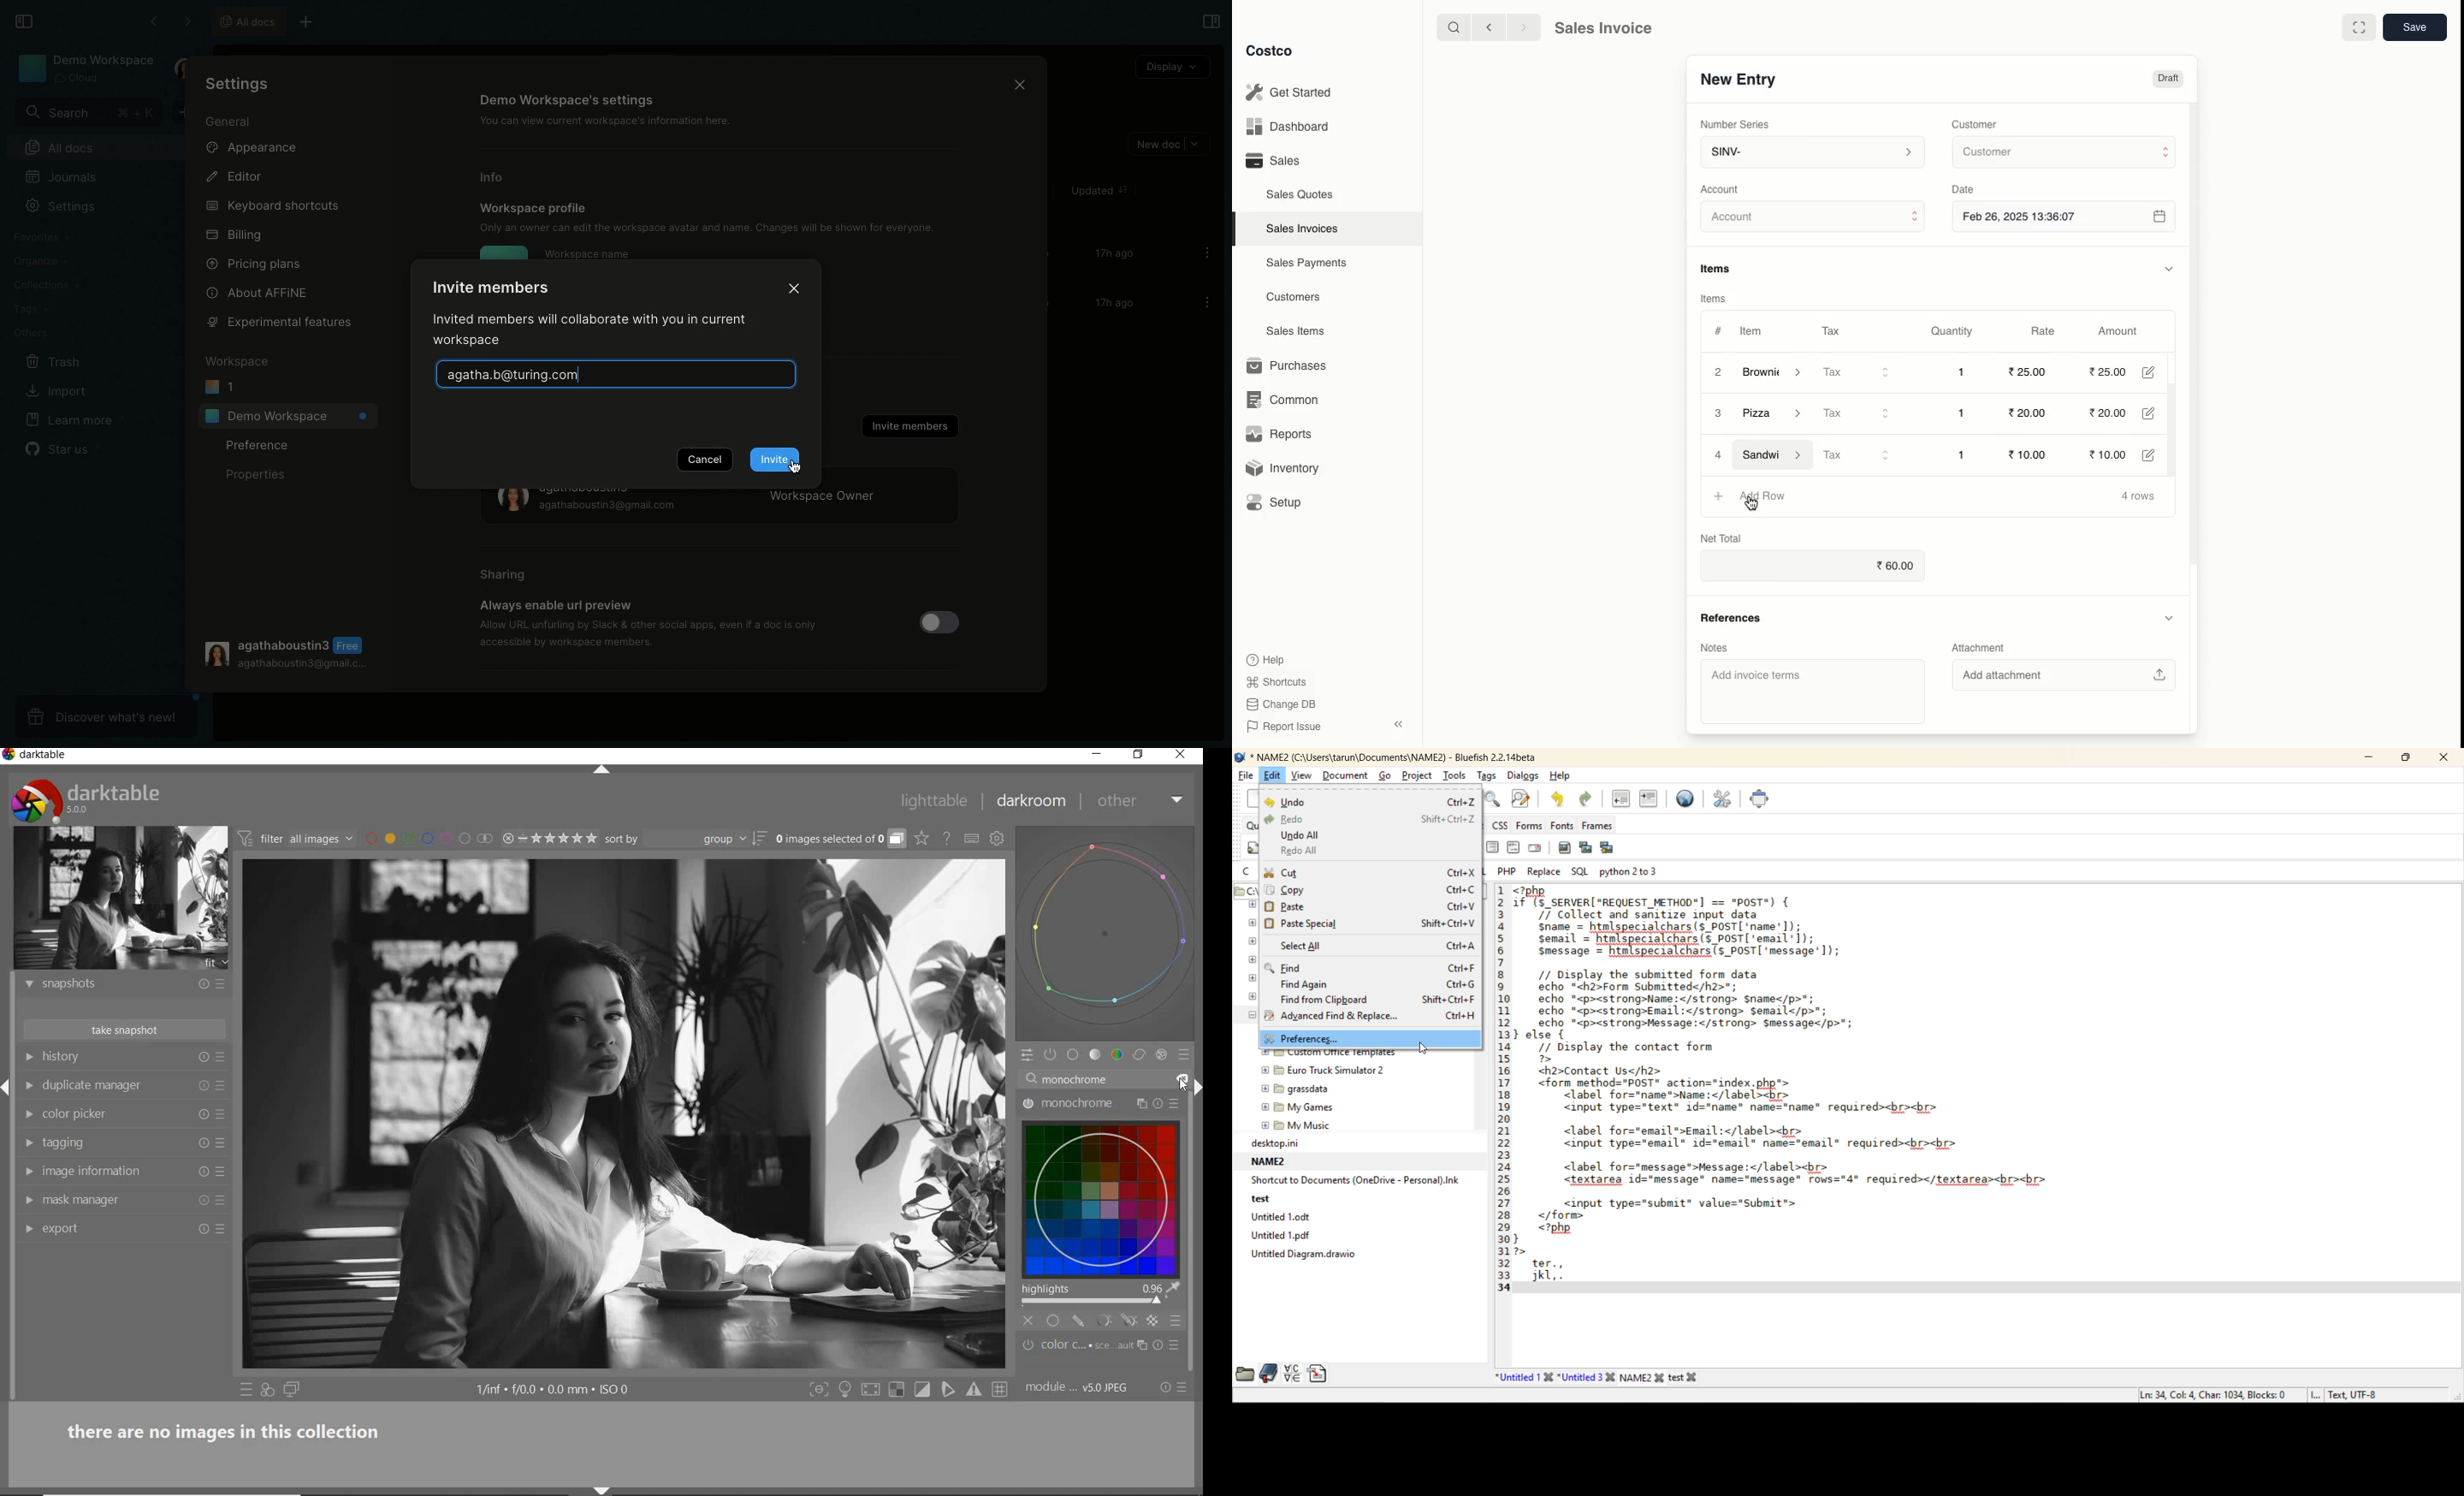 This screenshot has width=2464, height=1512. I want to click on range rating of selected image, so click(549, 839).